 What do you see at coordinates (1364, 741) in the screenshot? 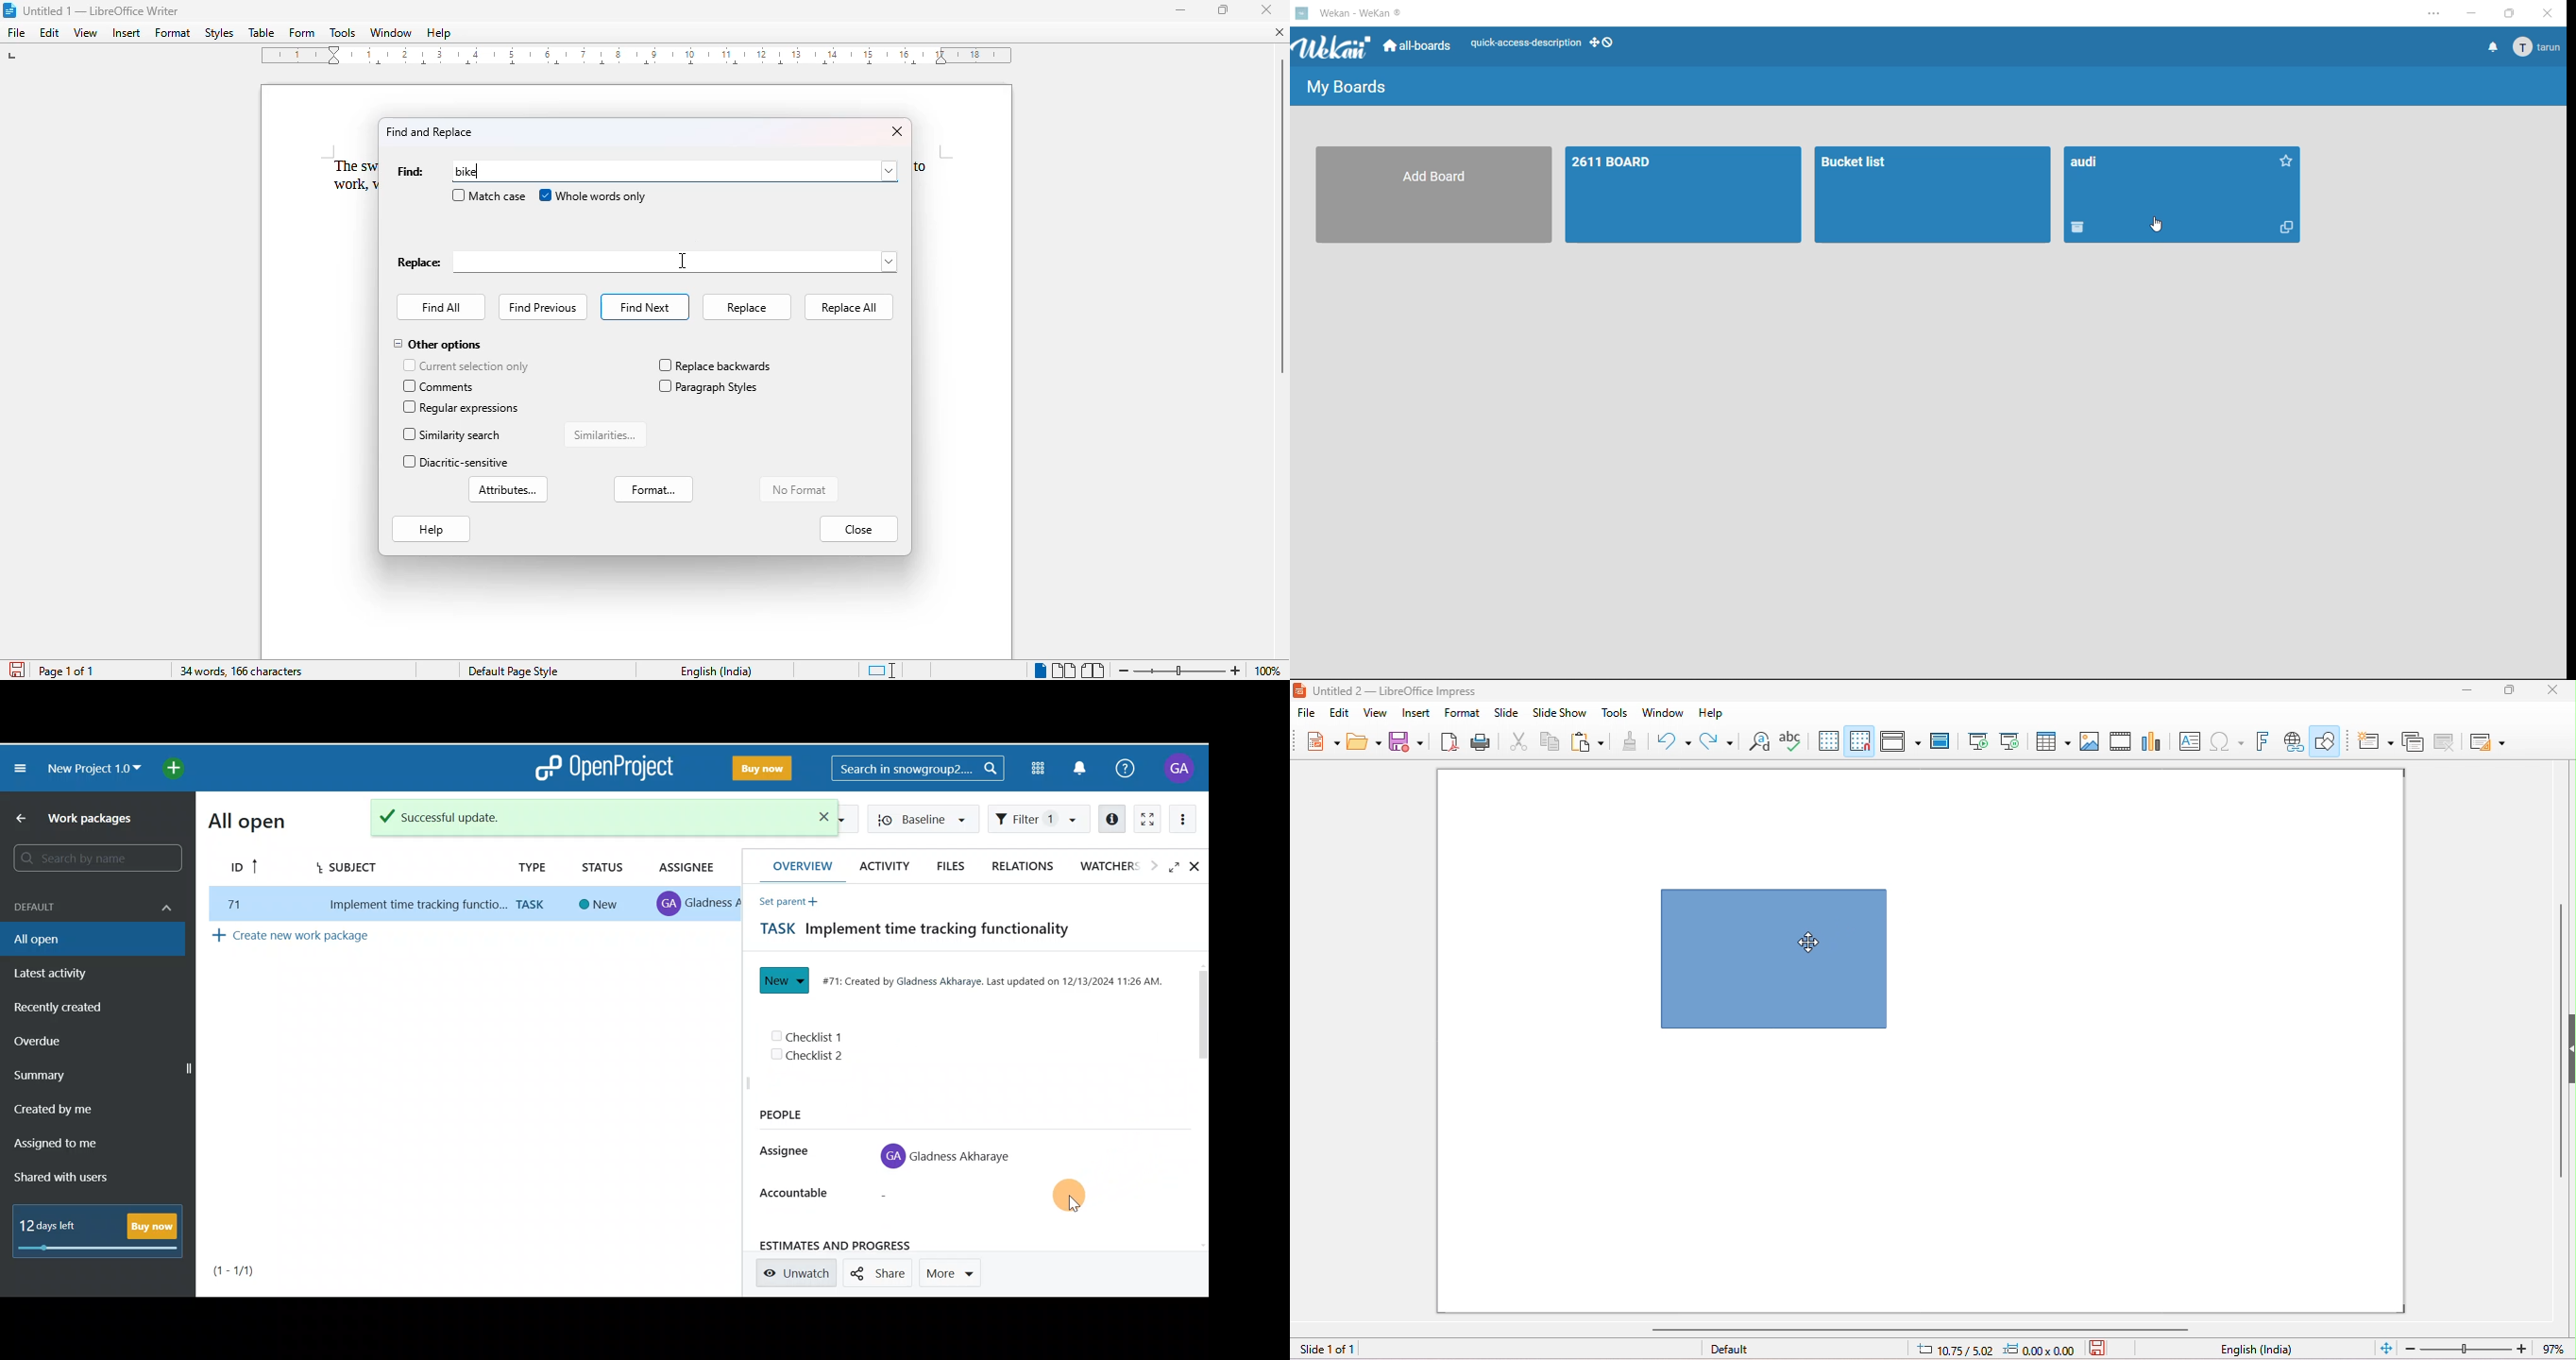
I see `open` at bounding box center [1364, 741].